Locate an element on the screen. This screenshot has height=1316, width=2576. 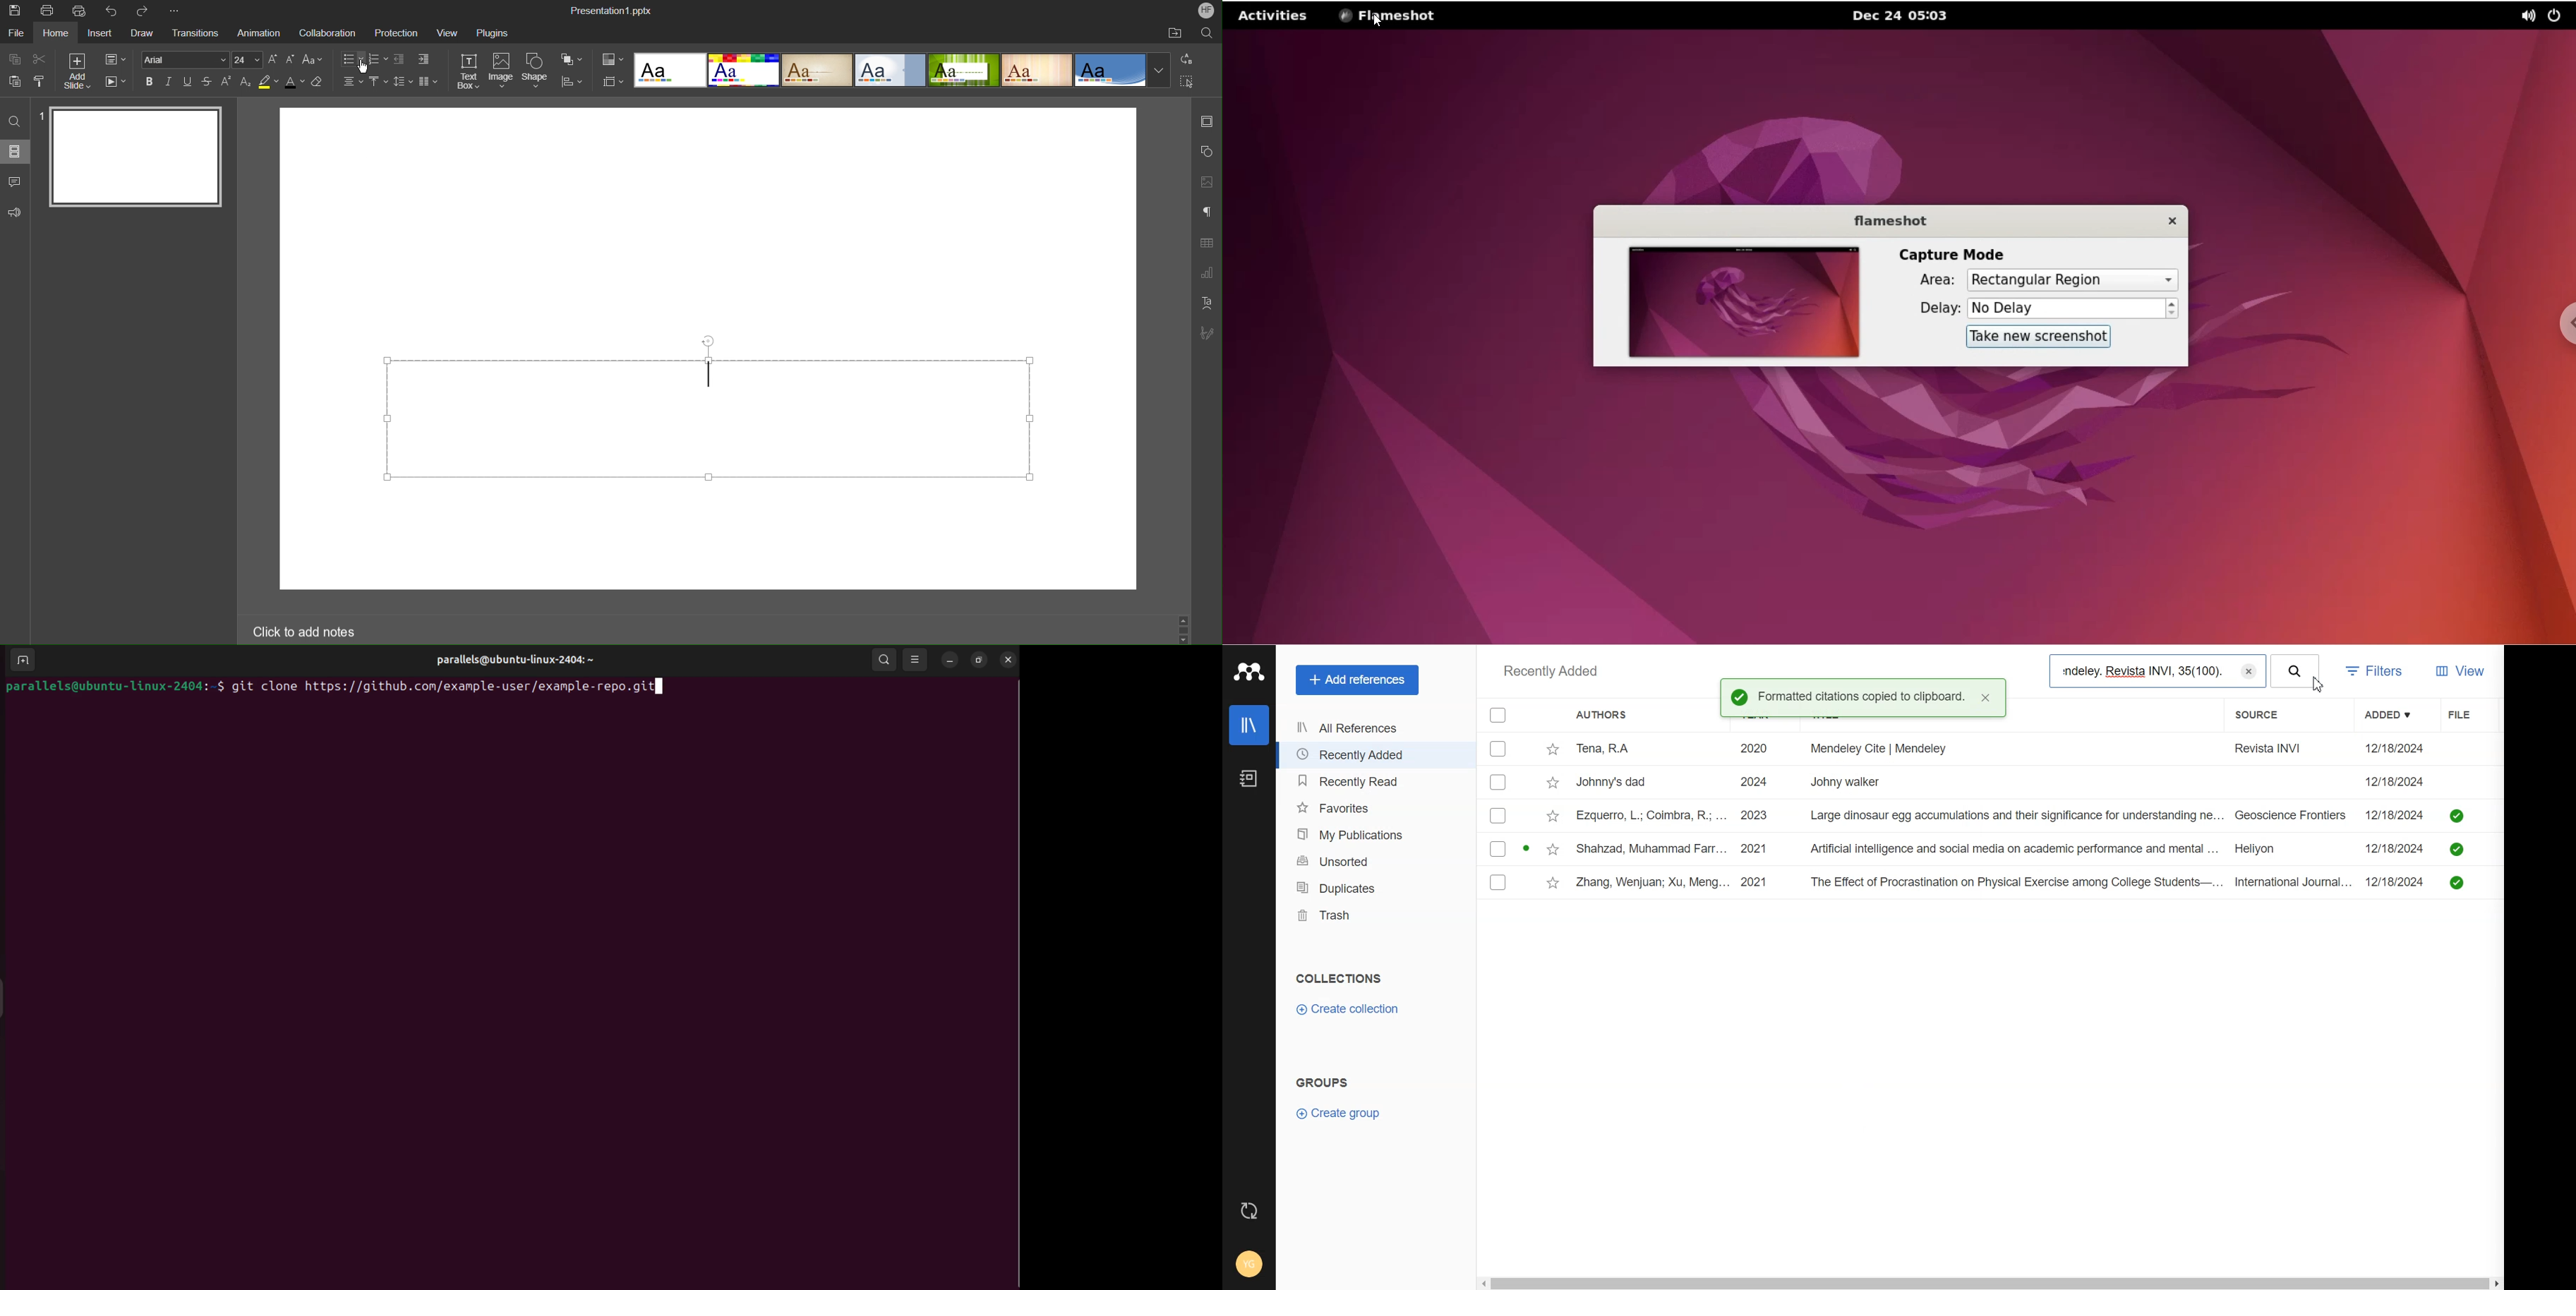
Slide Settings is located at coordinates (115, 59).